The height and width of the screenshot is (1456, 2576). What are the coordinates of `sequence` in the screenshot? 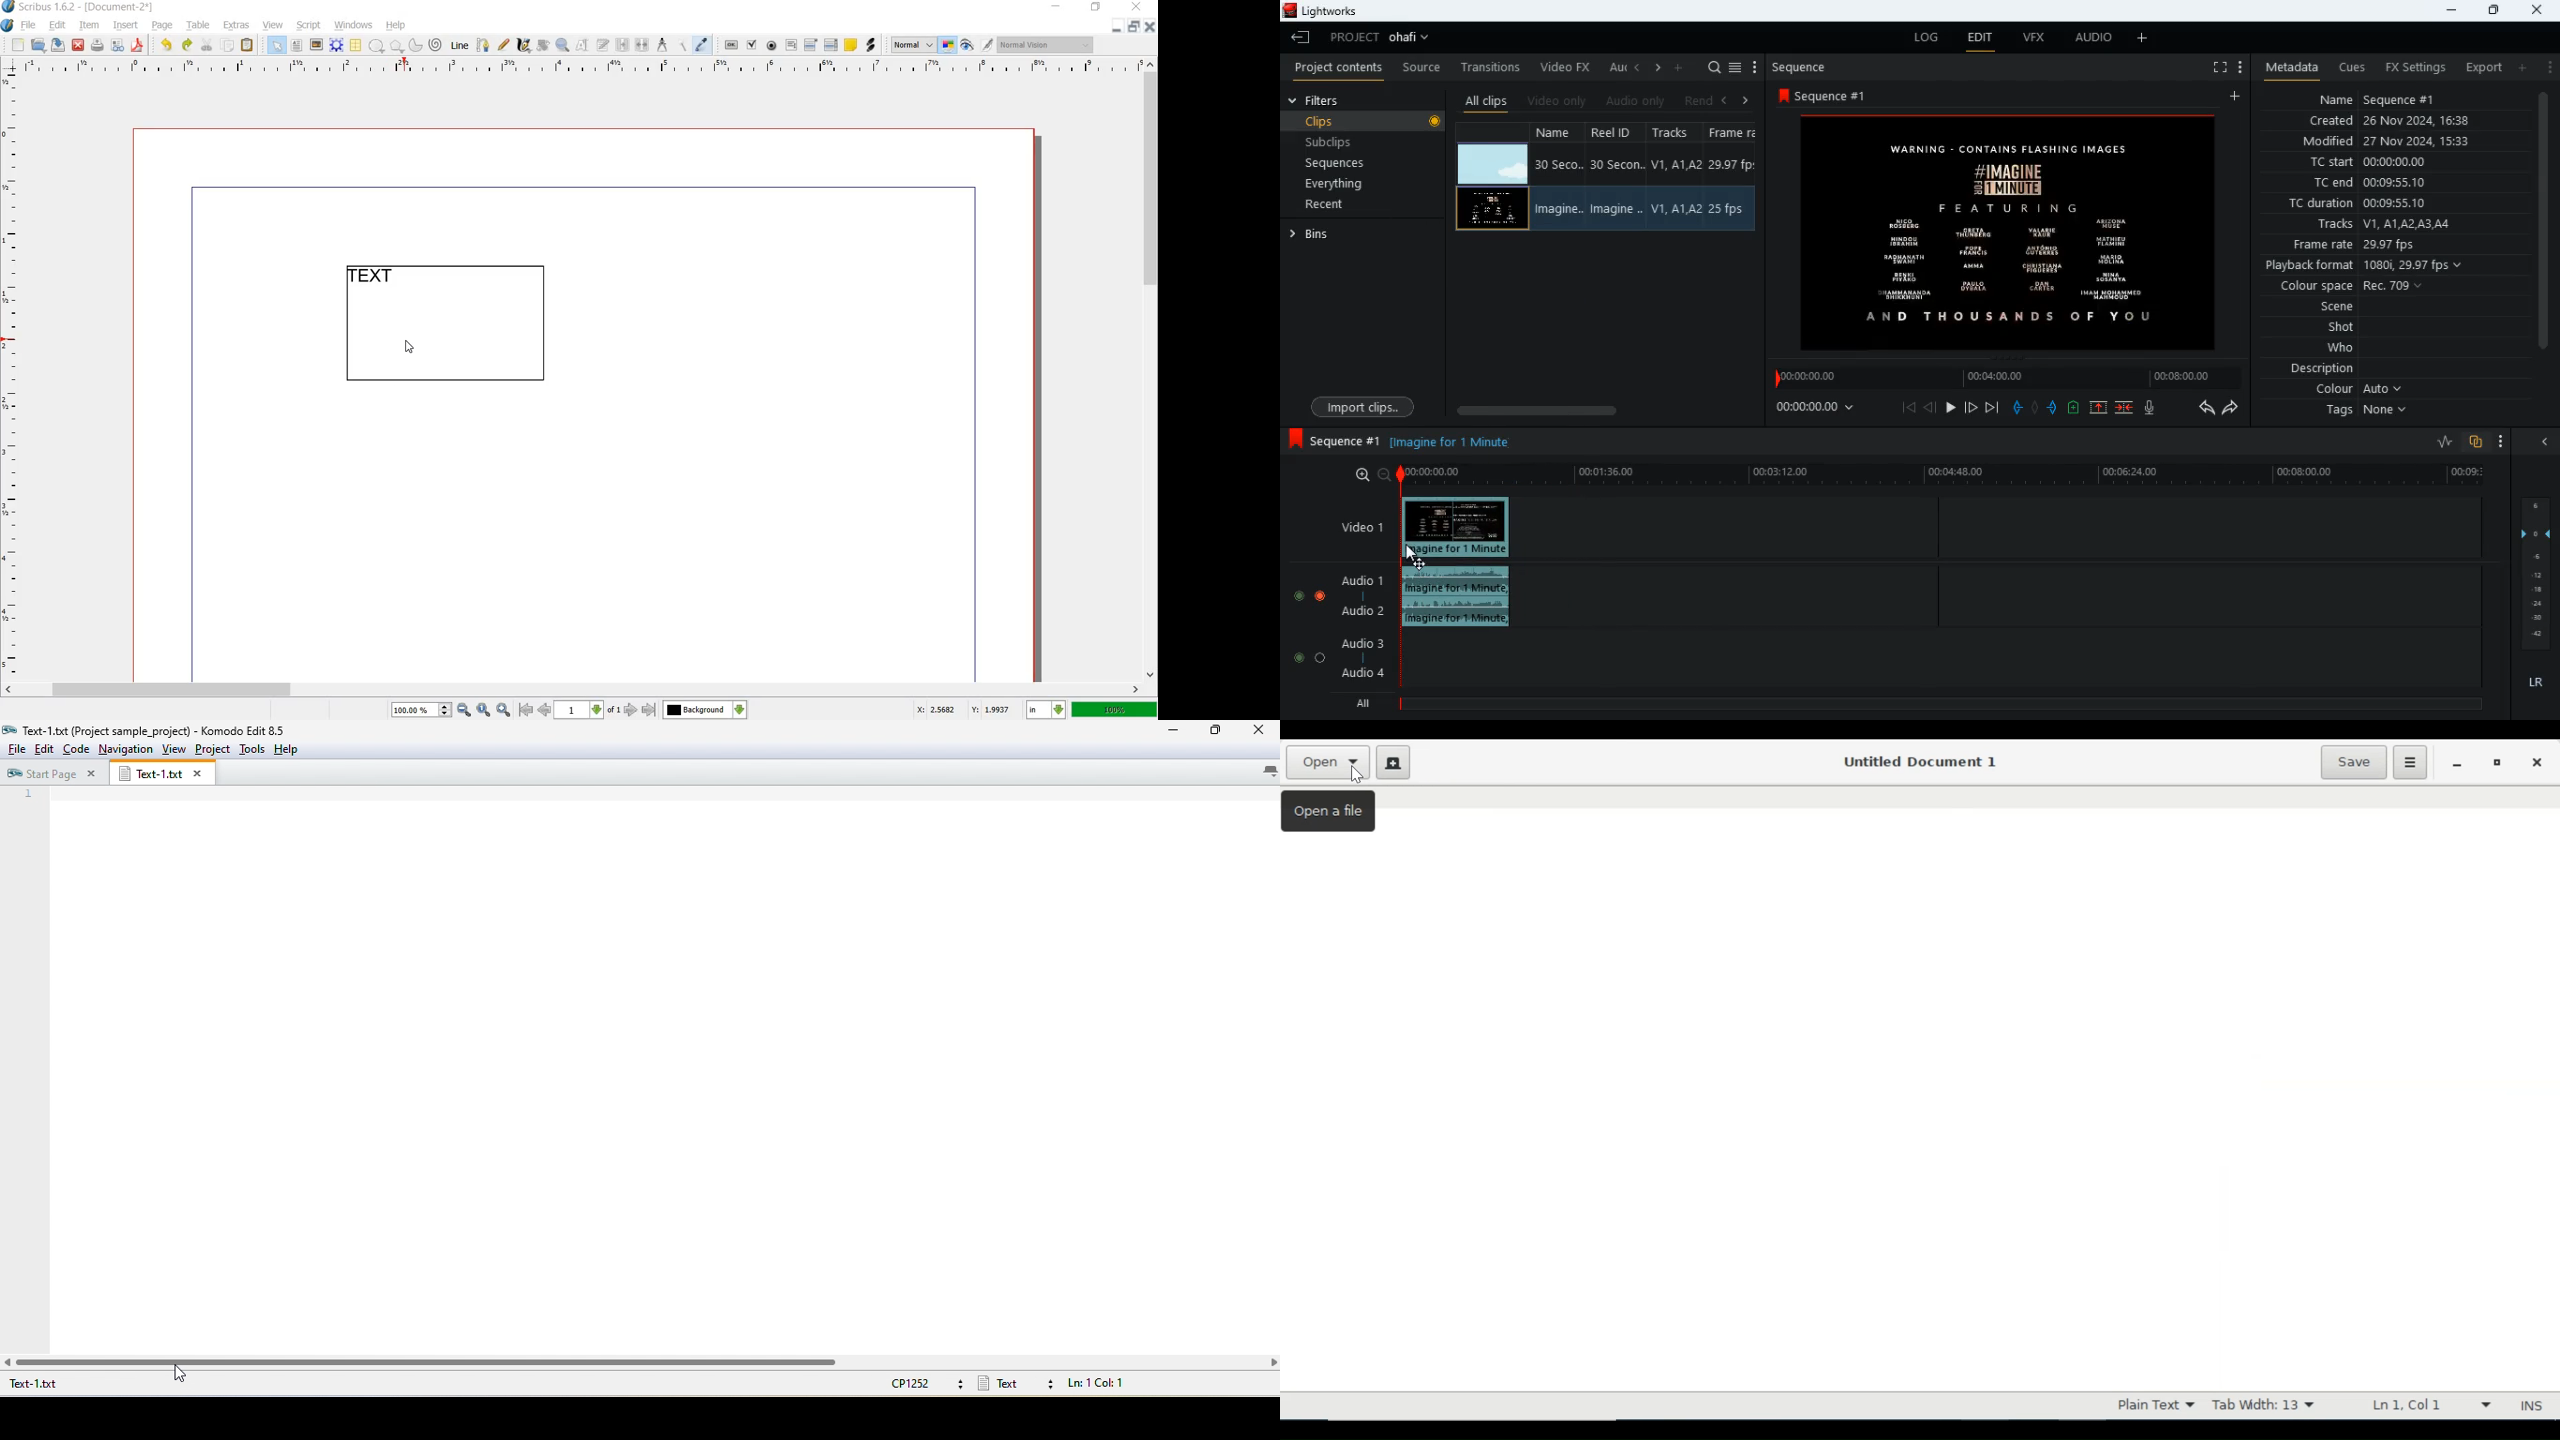 It's located at (1335, 438).